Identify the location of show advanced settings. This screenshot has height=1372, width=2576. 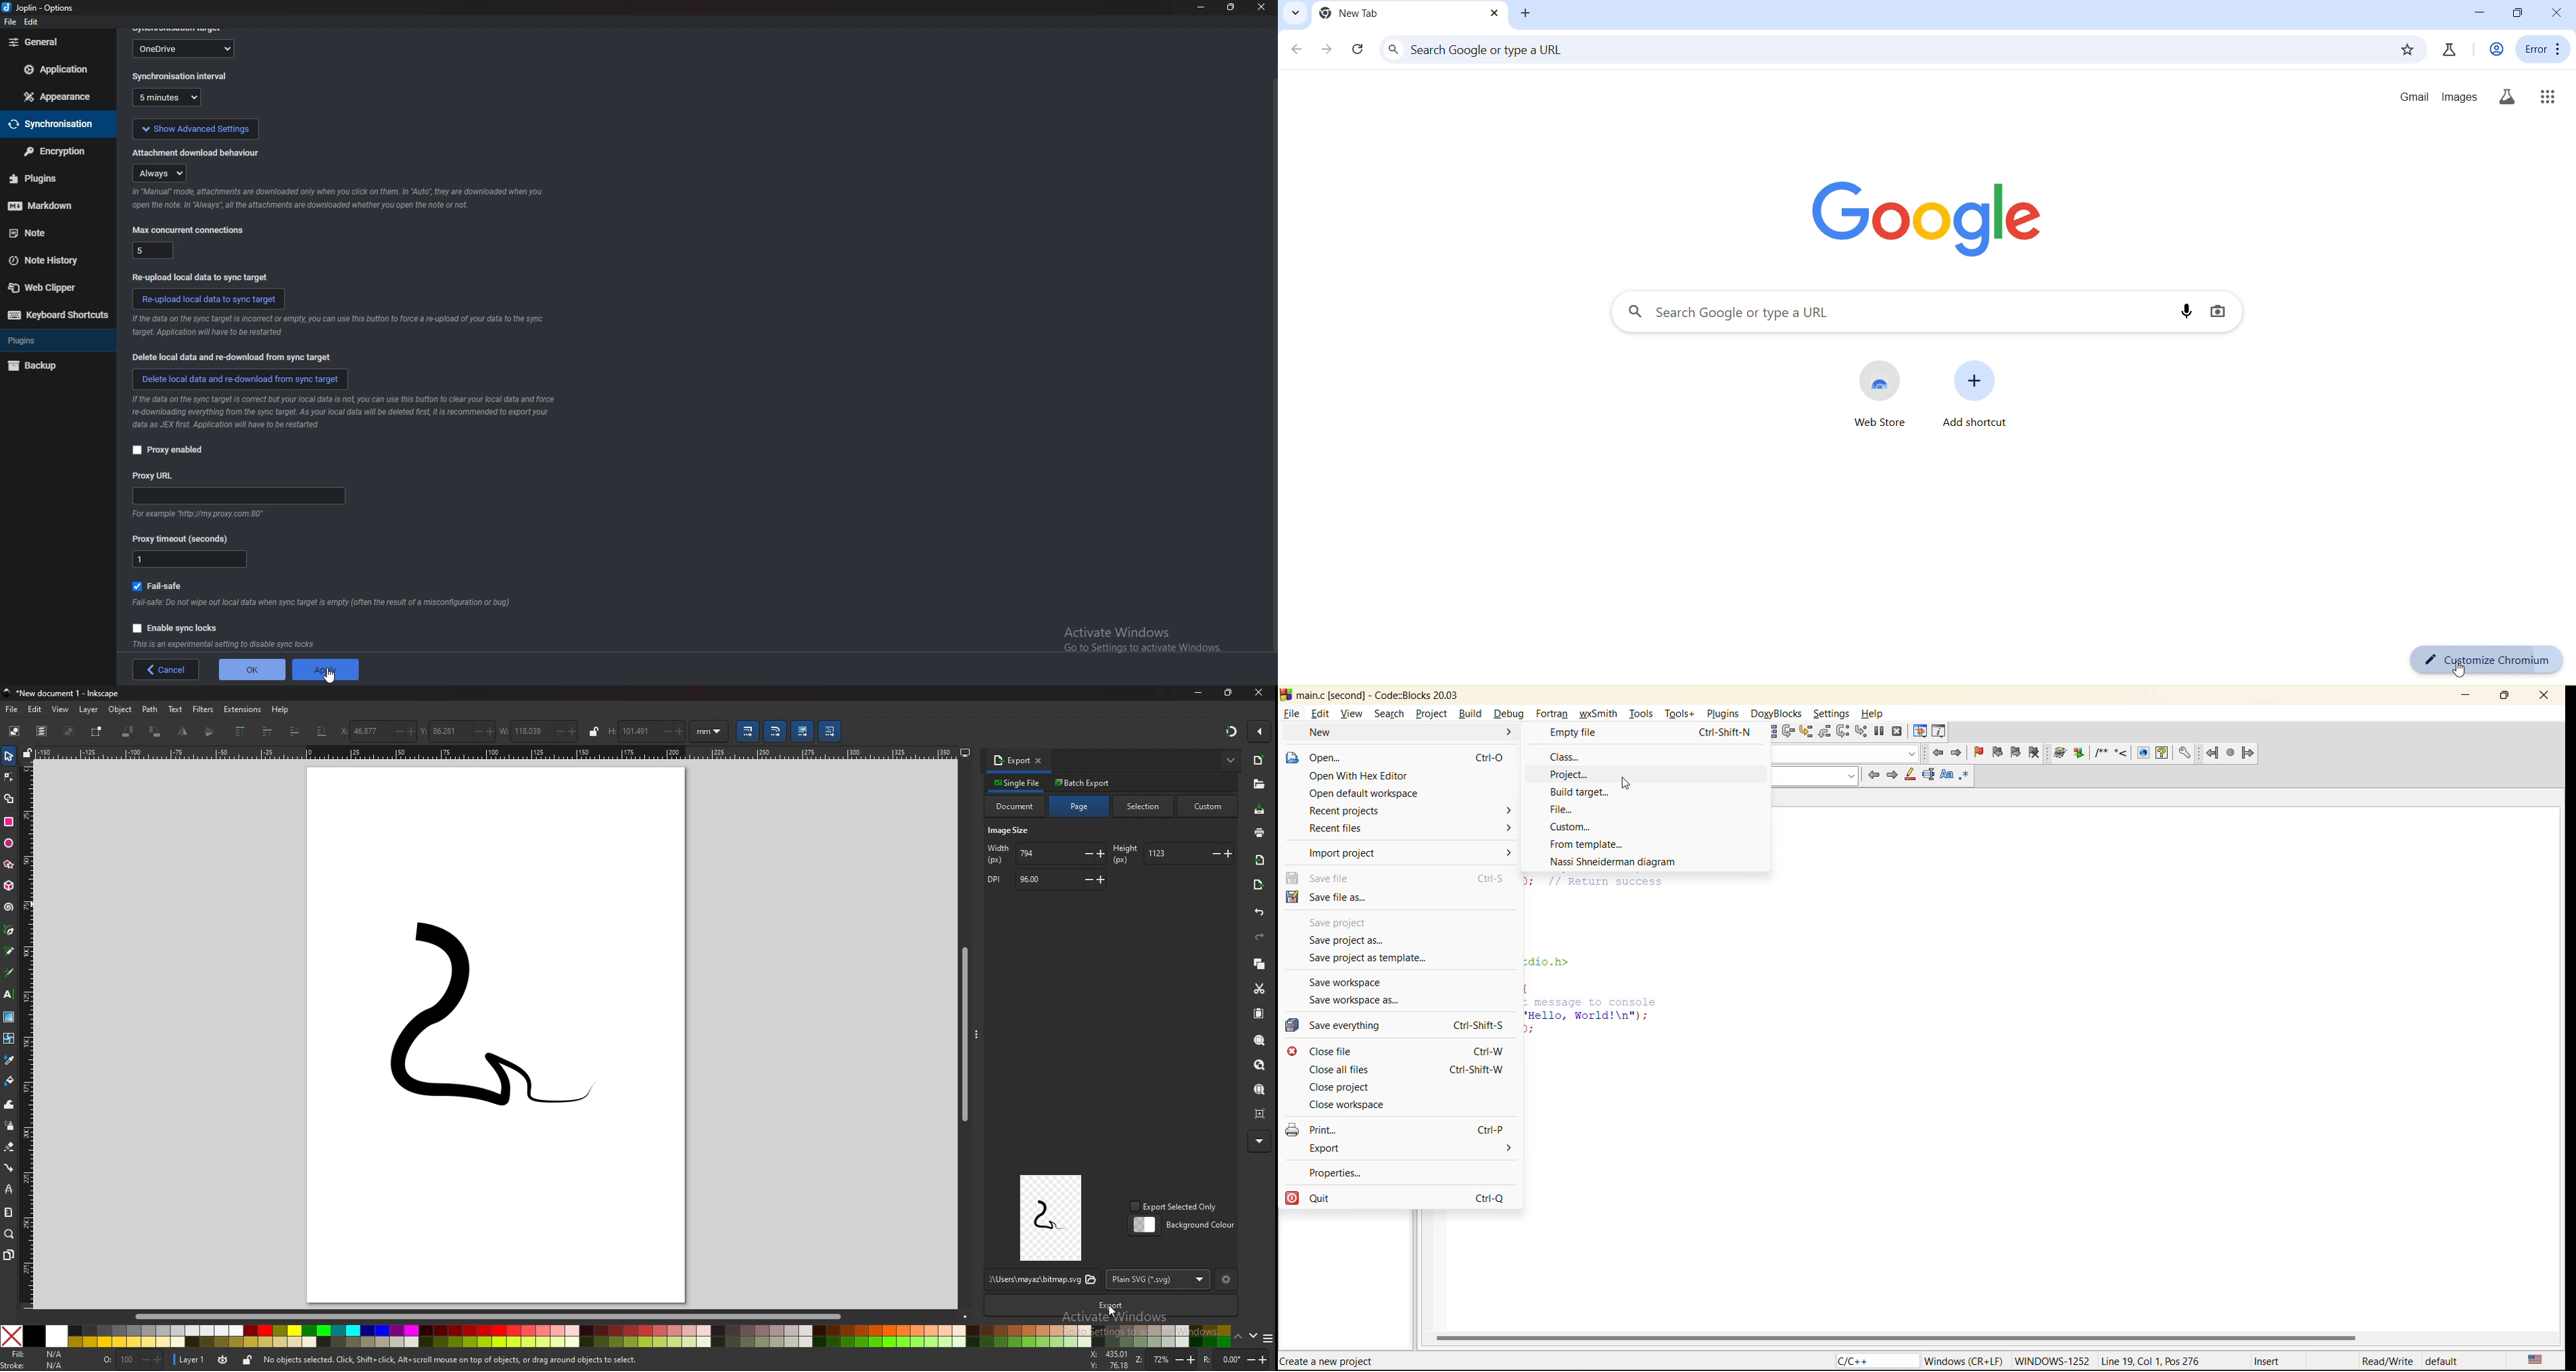
(194, 127).